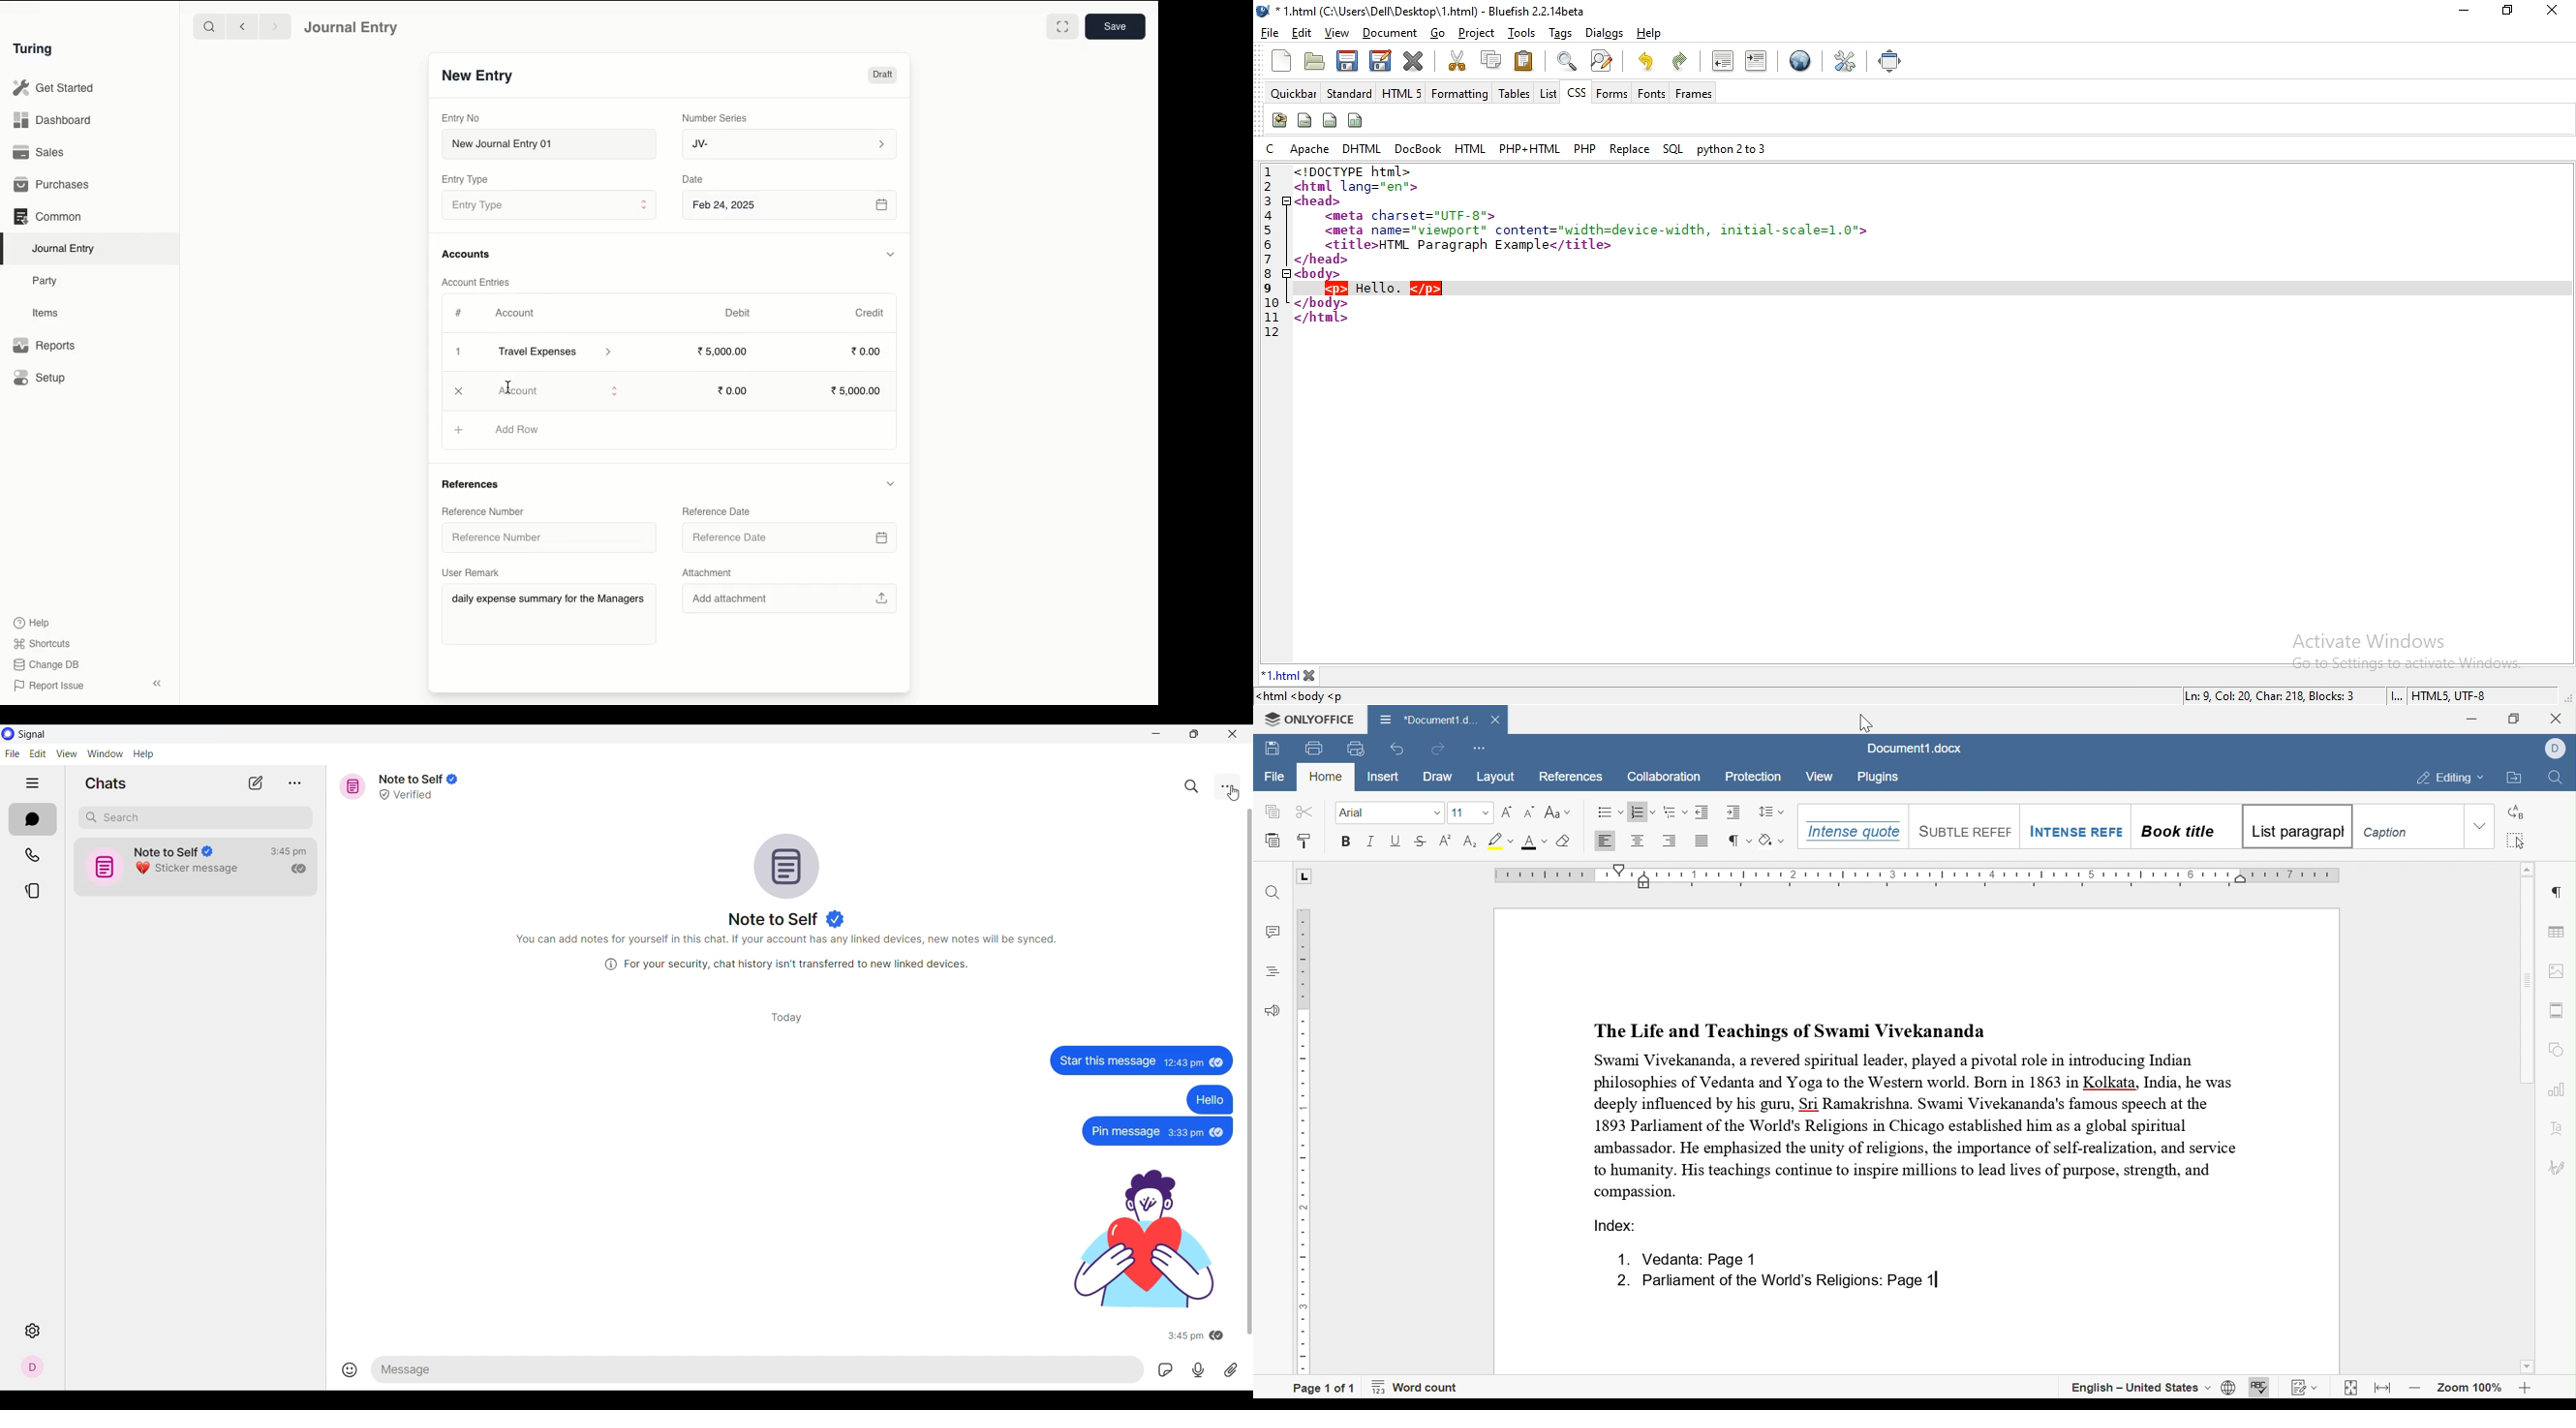 This screenshot has height=1428, width=2576. What do you see at coordinates (789, 865) in the screenshot?
I see `Conversation logo` at bounding box center [789, 865].